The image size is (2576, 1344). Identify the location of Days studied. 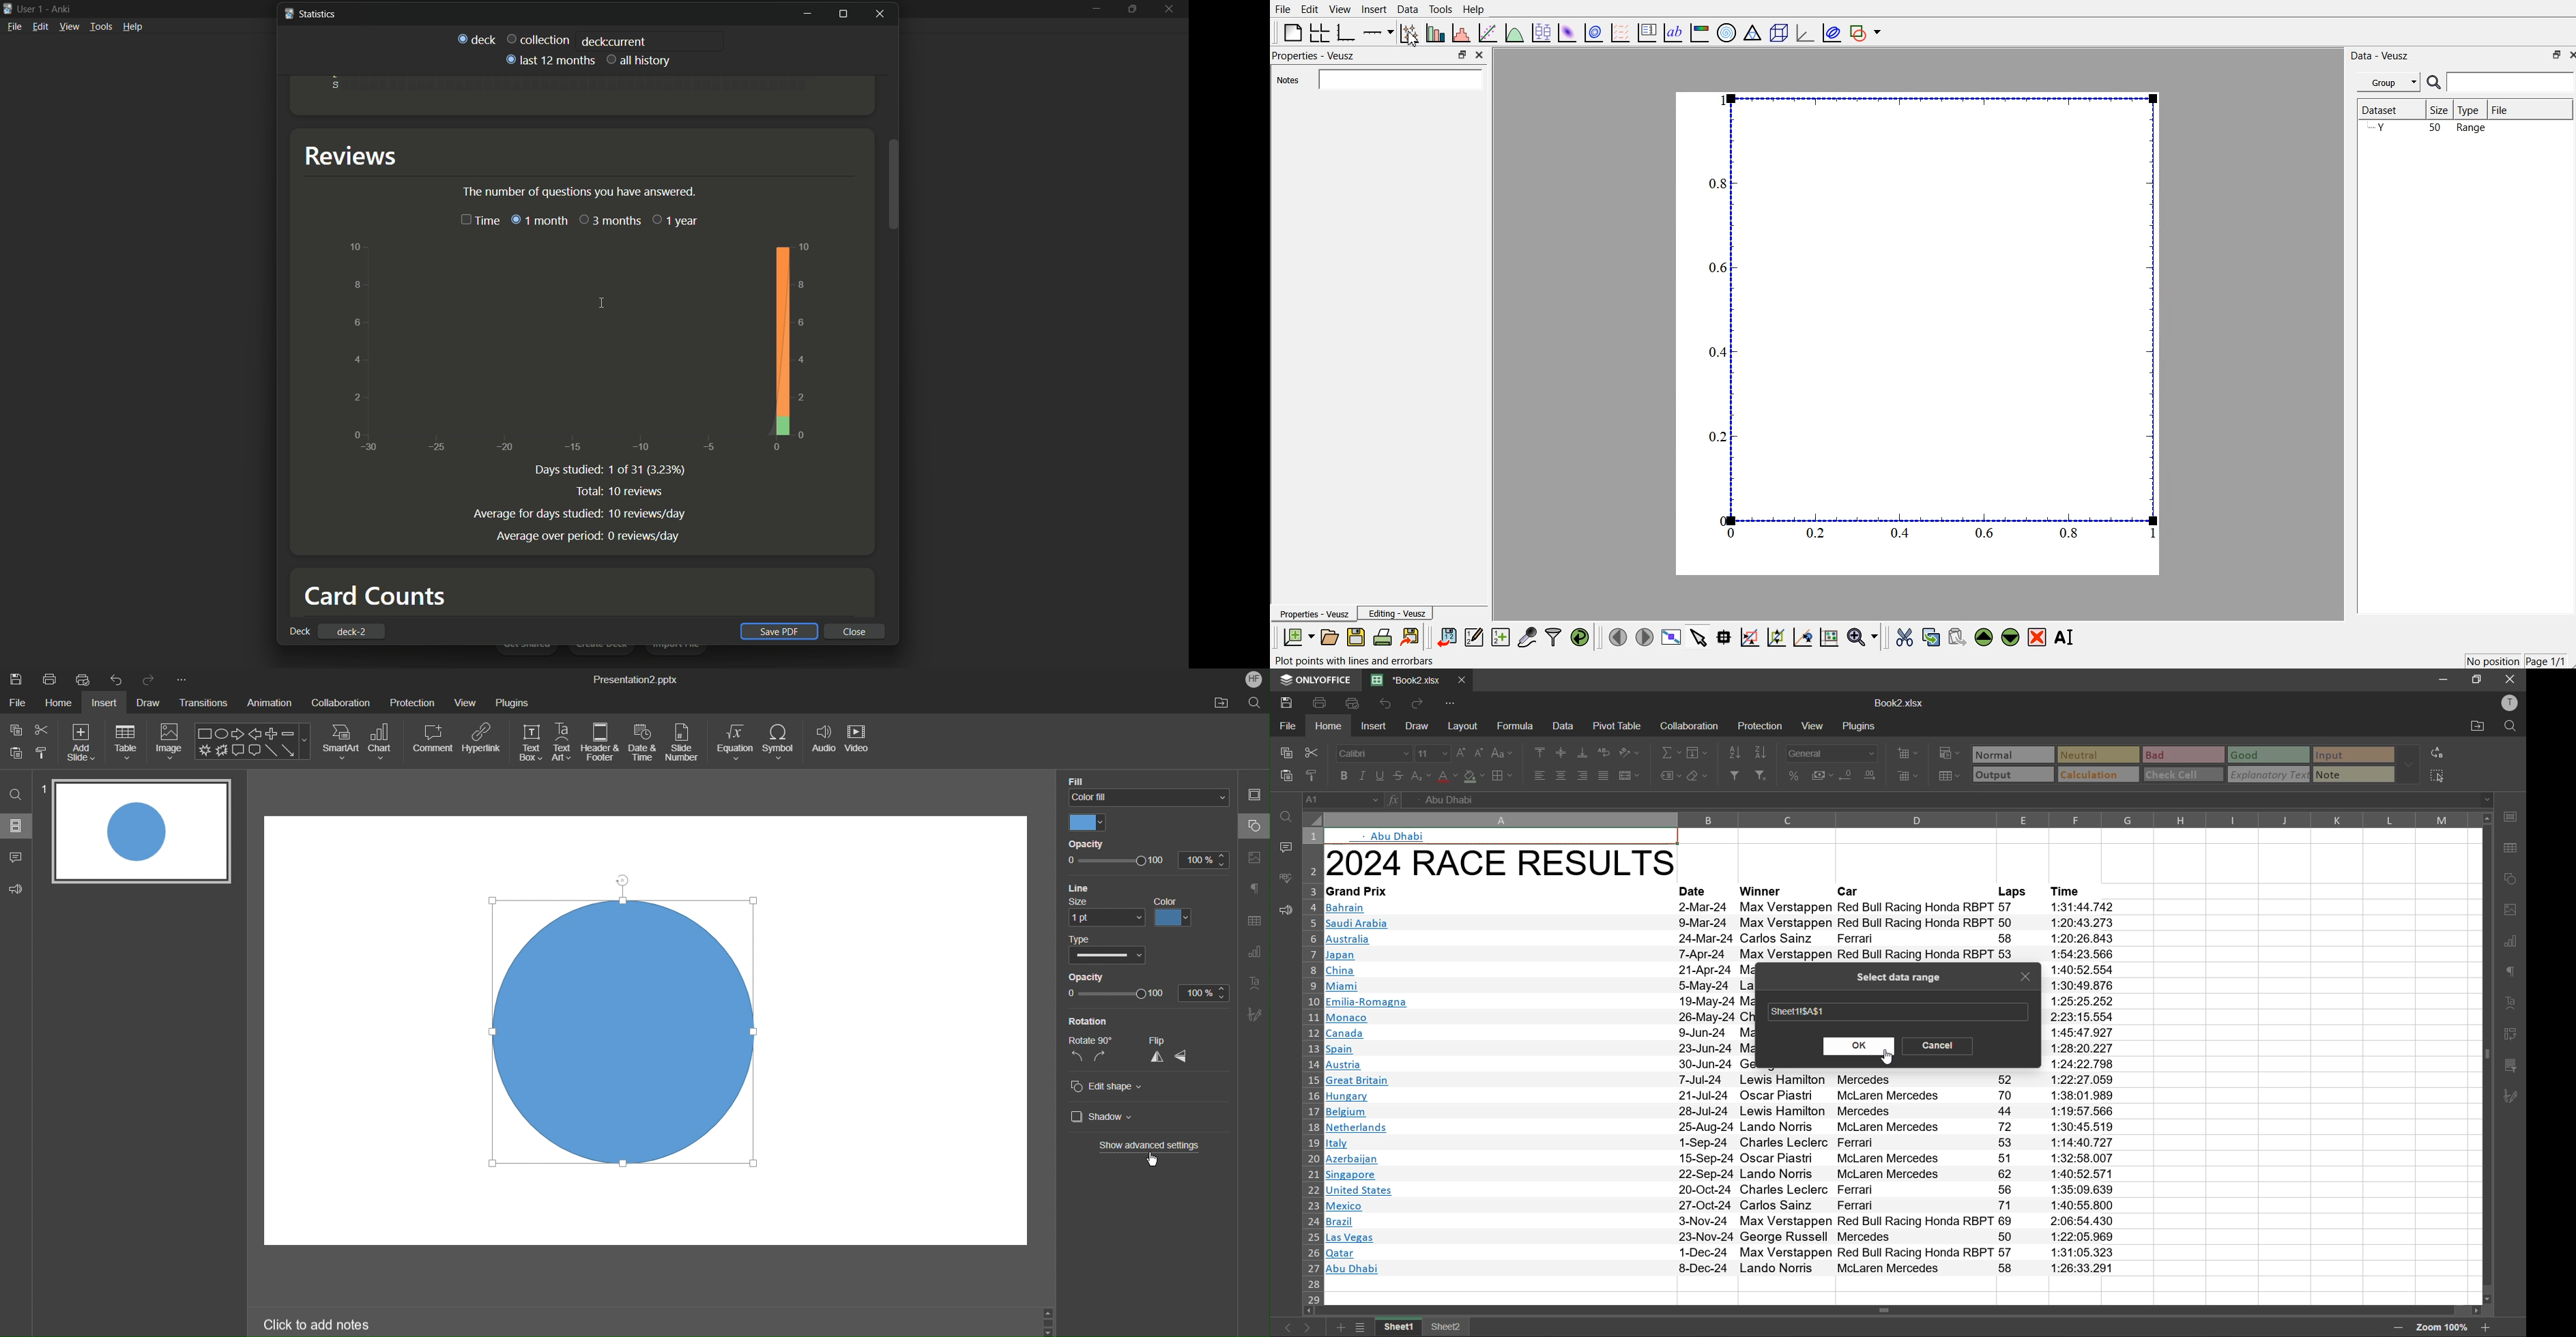
(566, 470).